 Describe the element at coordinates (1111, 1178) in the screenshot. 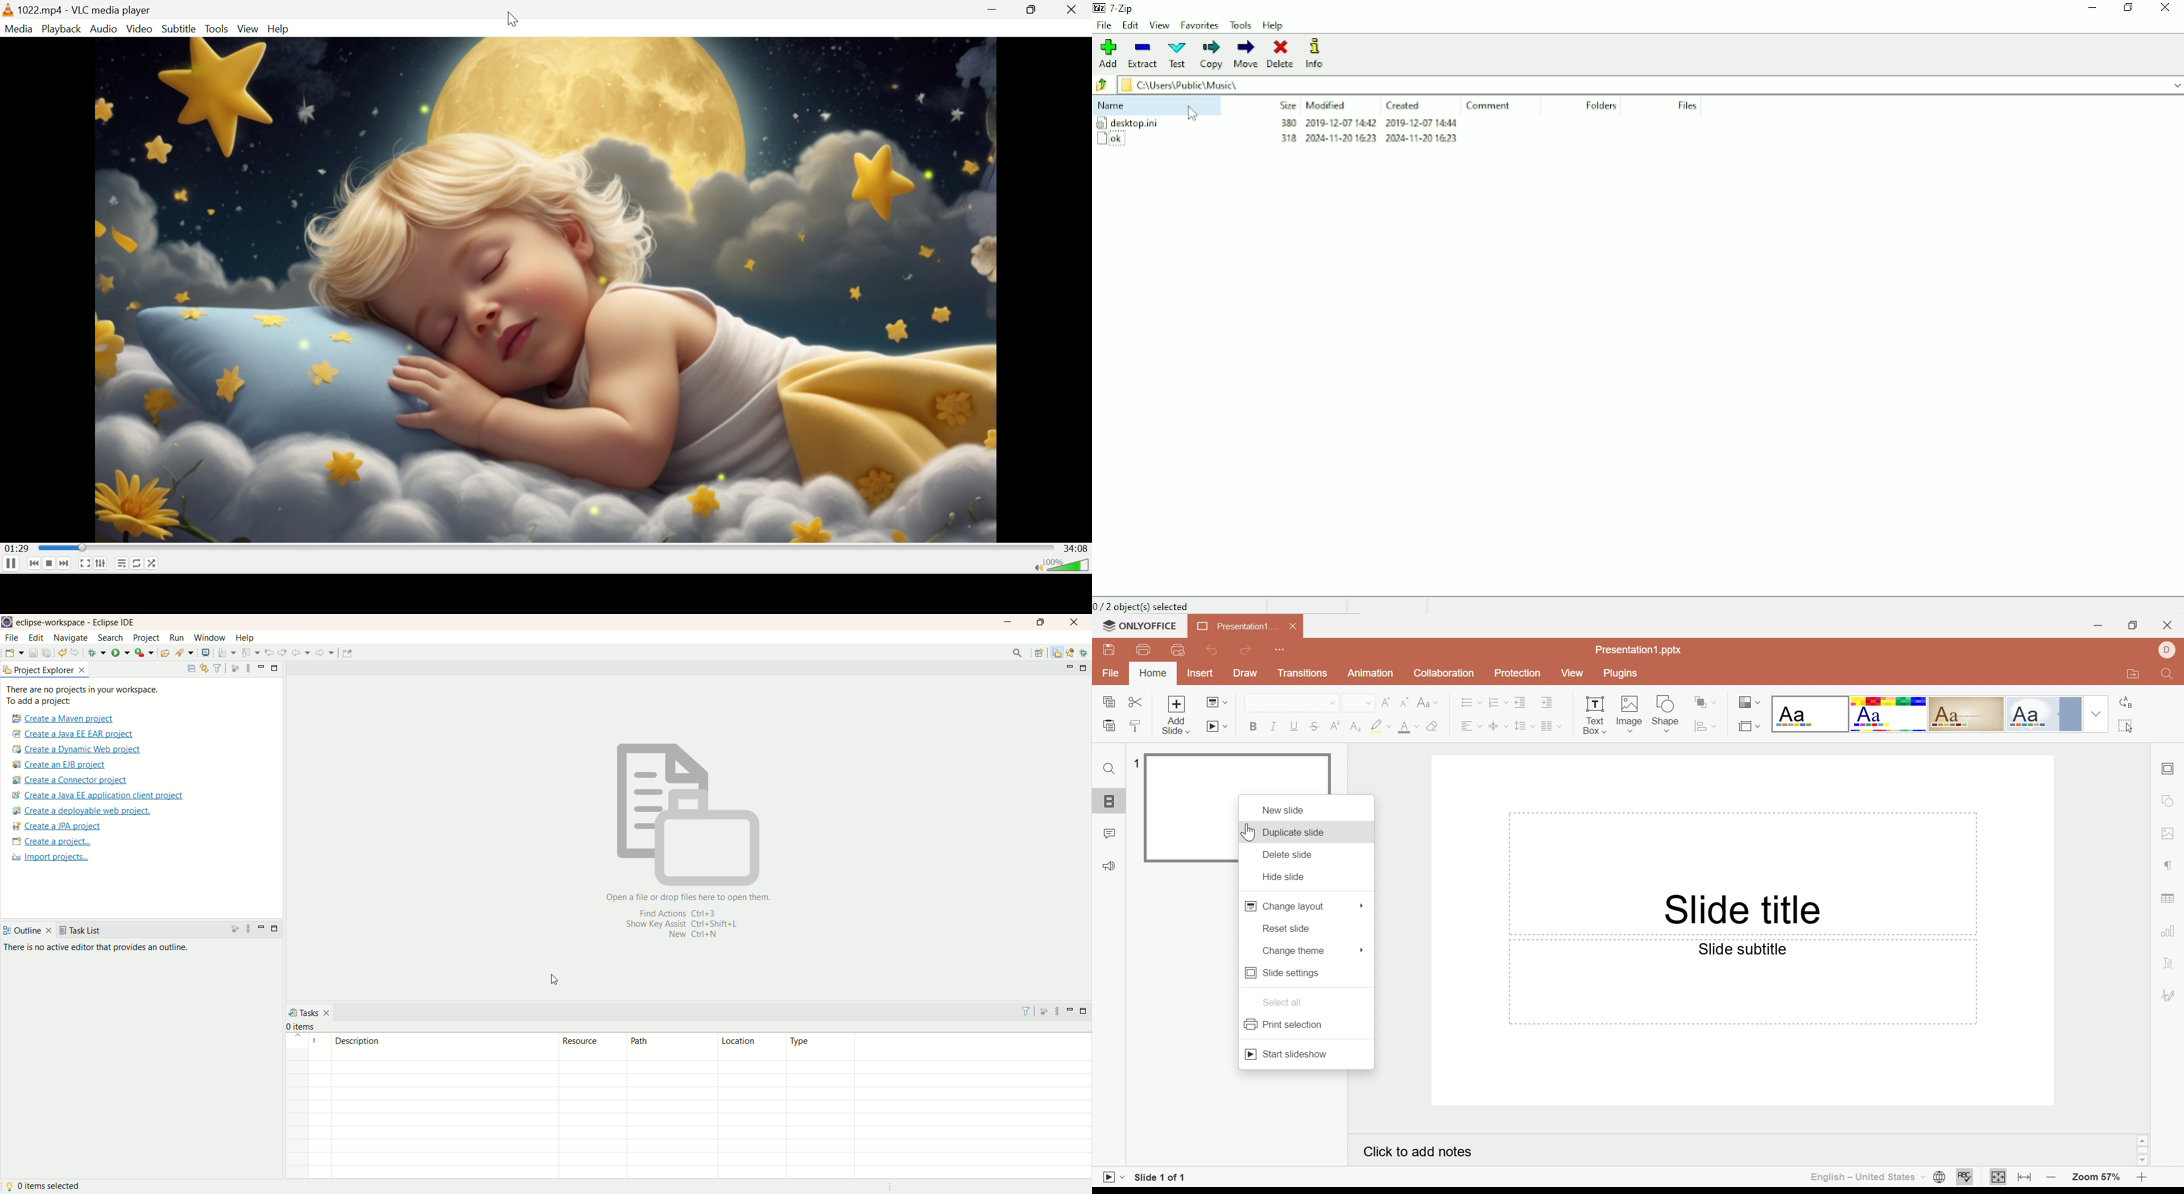

I see `Start slideshow` at that location.